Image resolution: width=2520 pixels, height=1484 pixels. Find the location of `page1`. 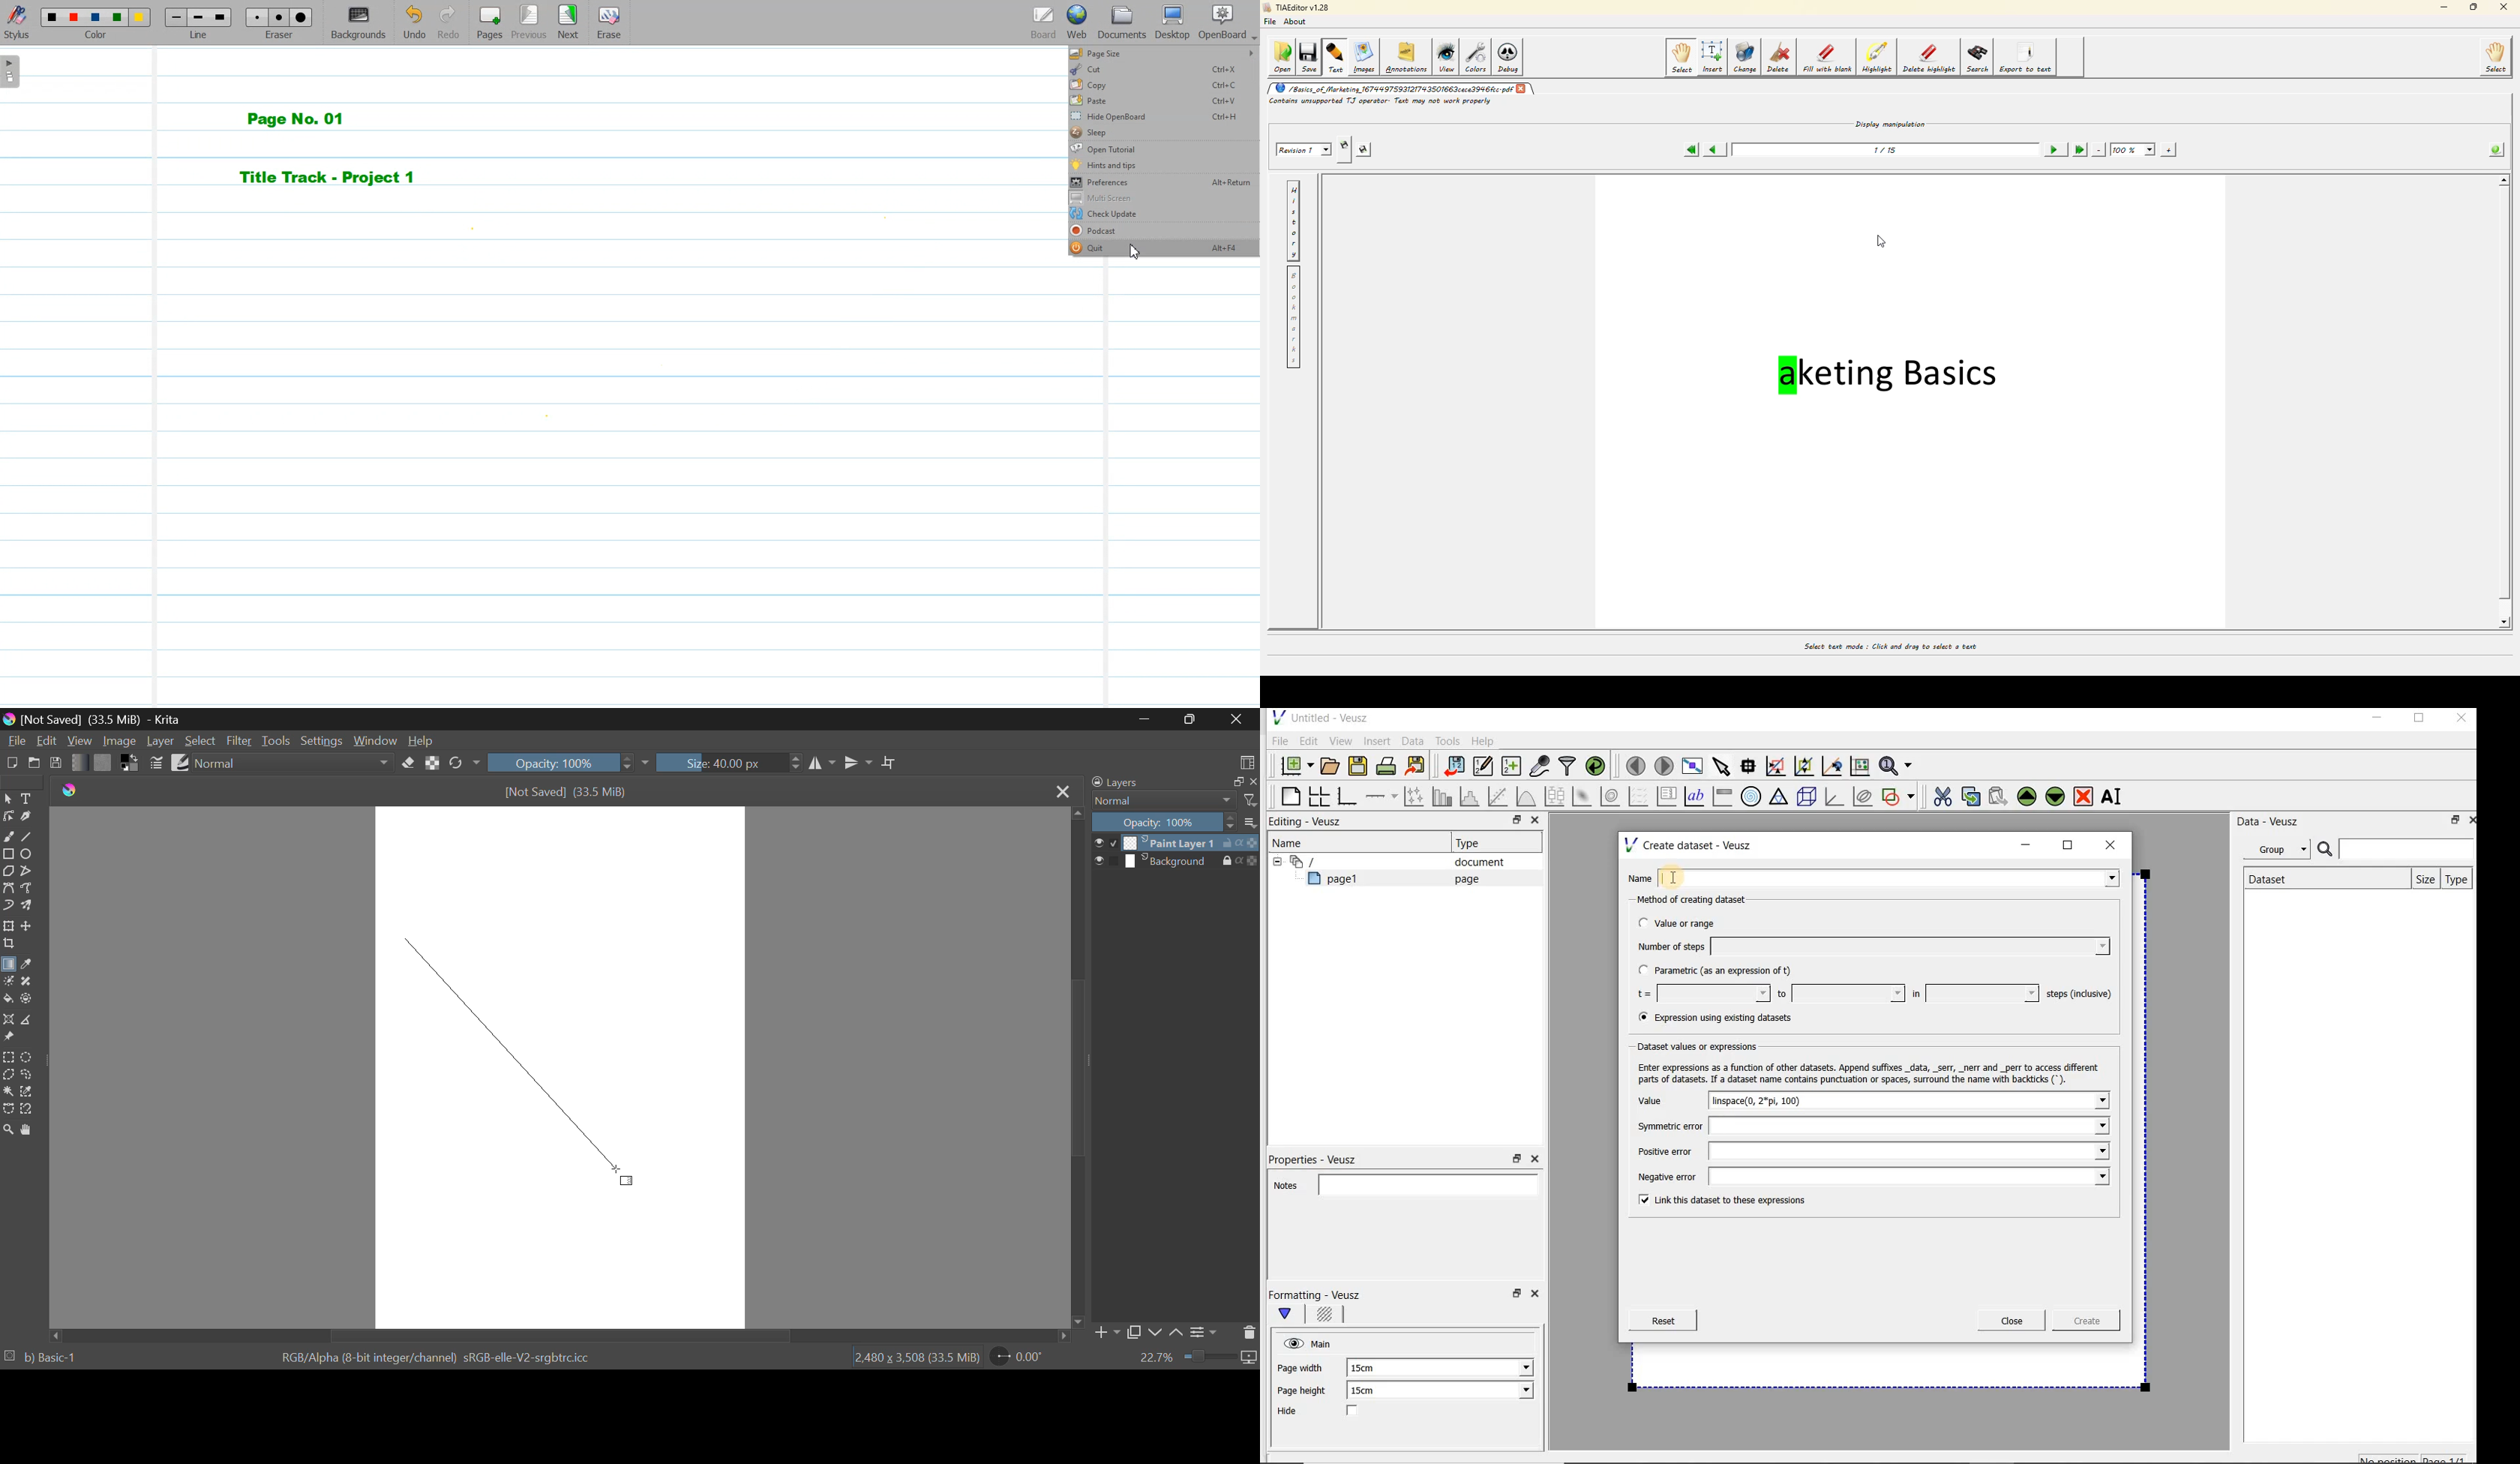

page1 is located at coordinates (1339, 881).